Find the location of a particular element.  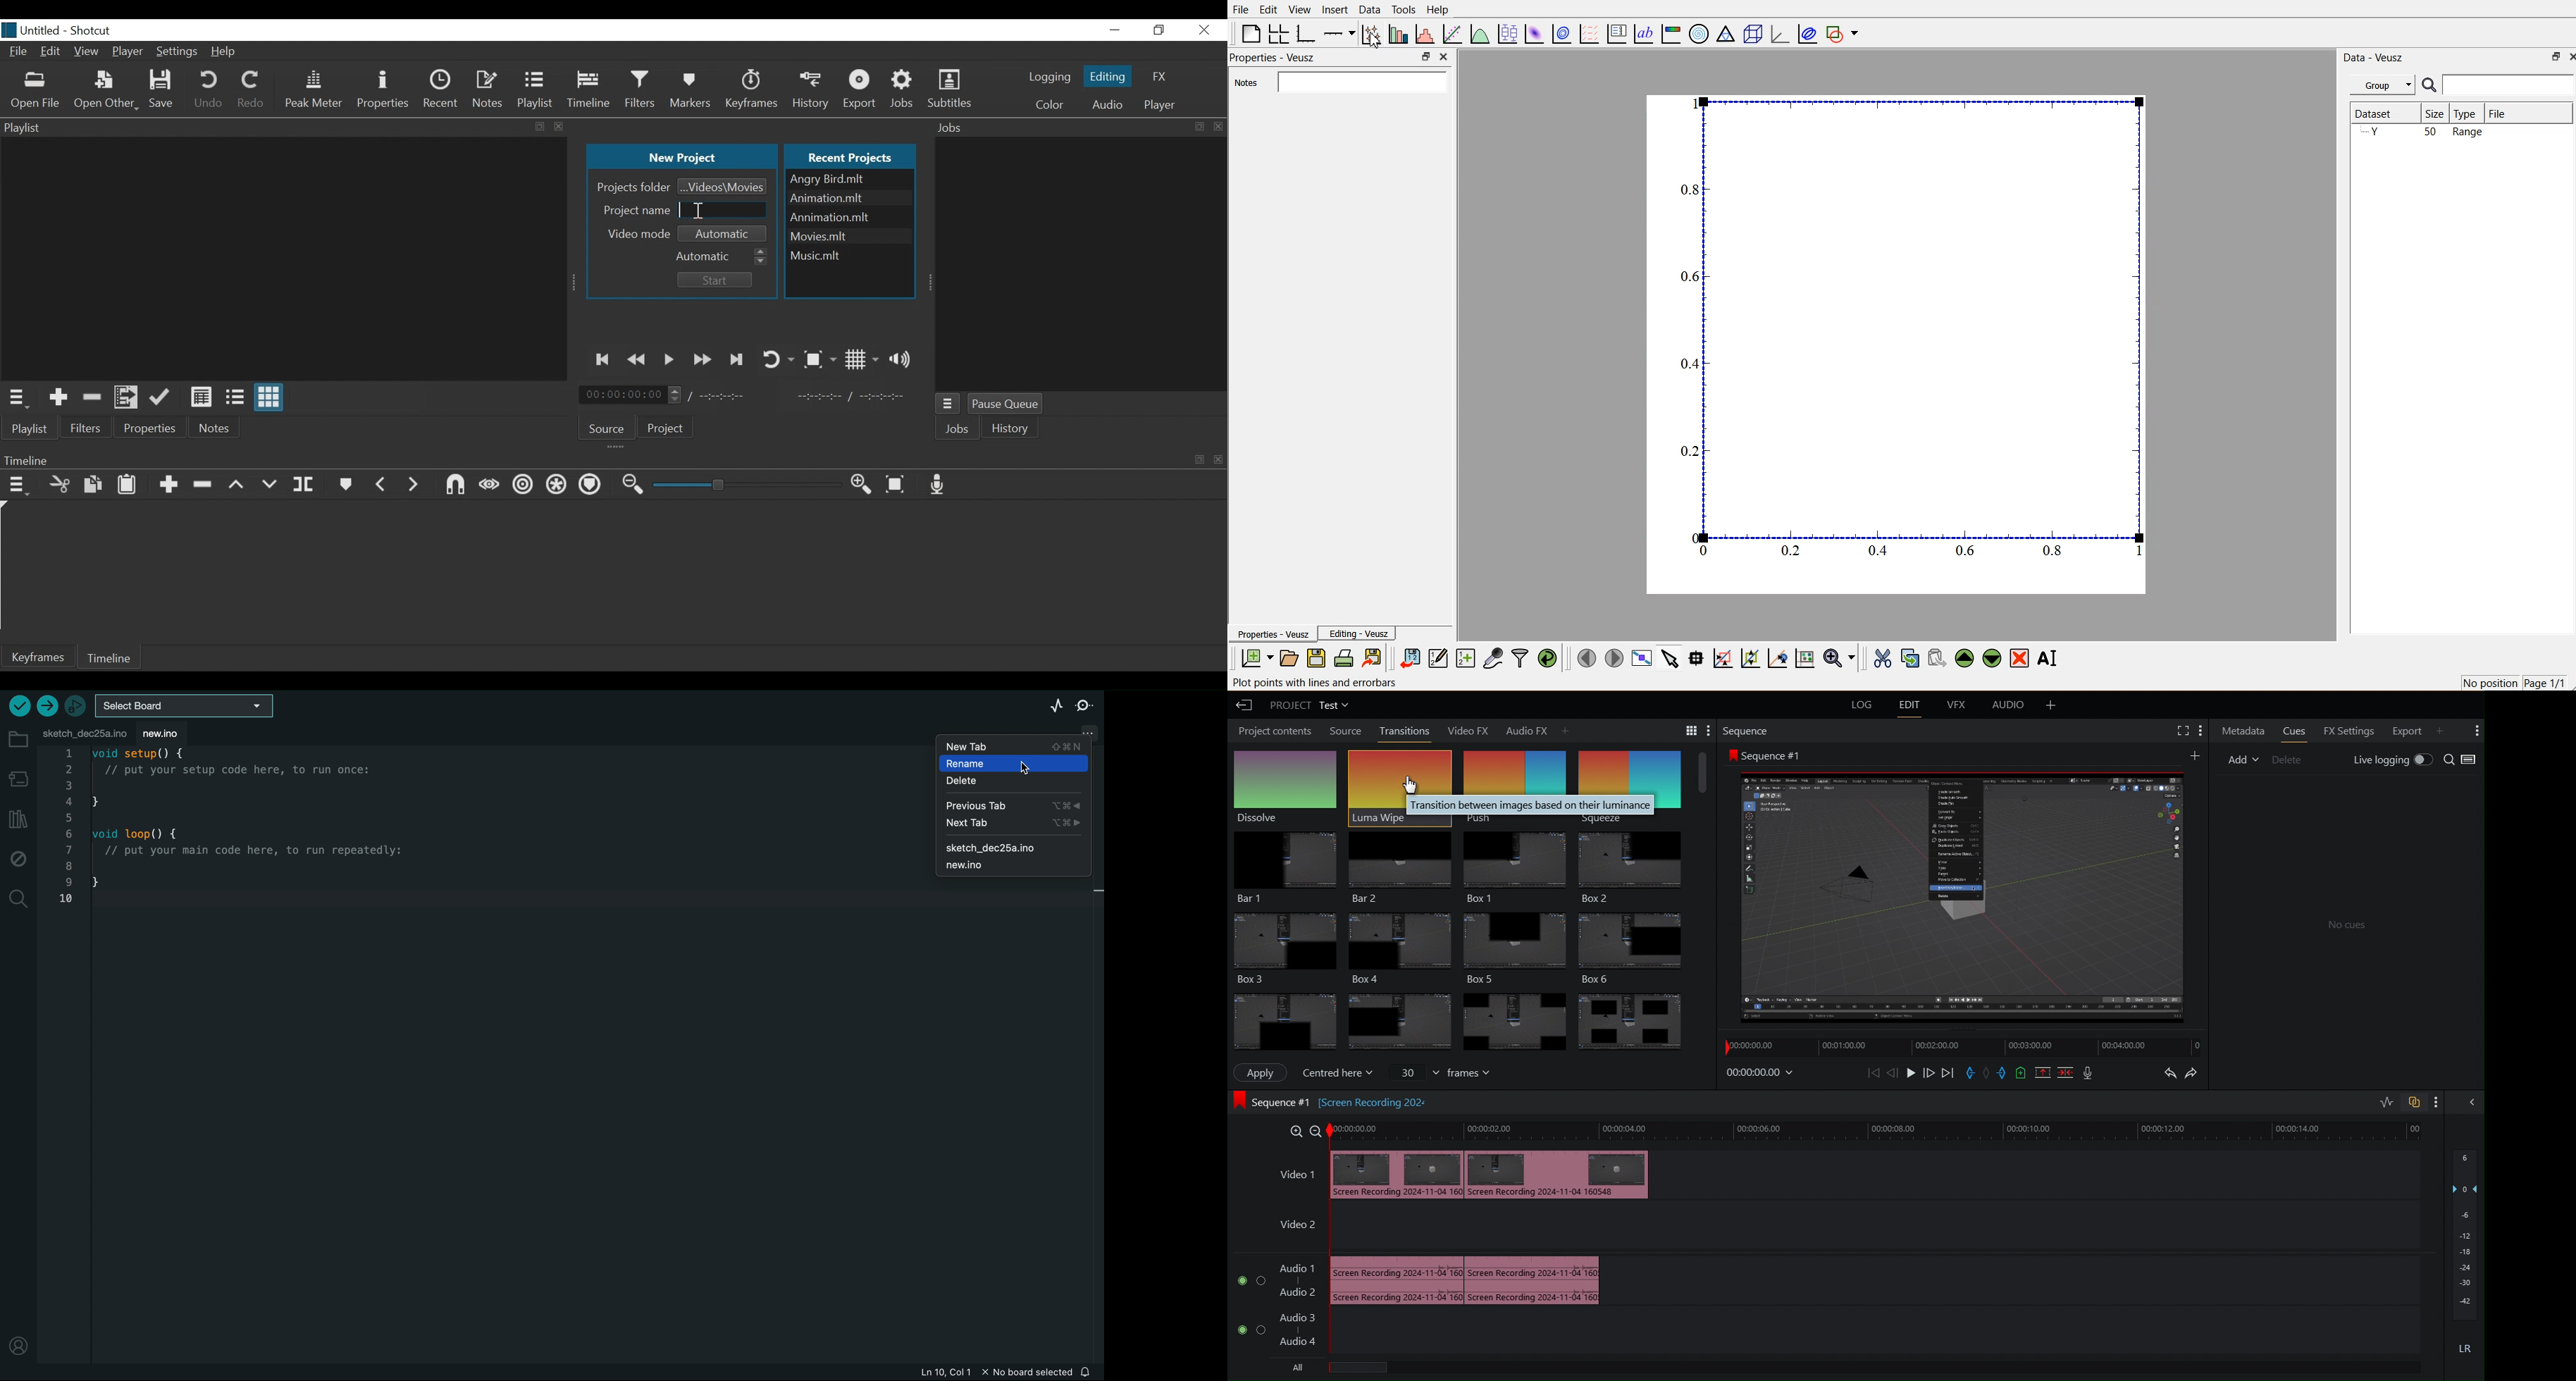

Jobs Menu is located at coordinates (949, 405).